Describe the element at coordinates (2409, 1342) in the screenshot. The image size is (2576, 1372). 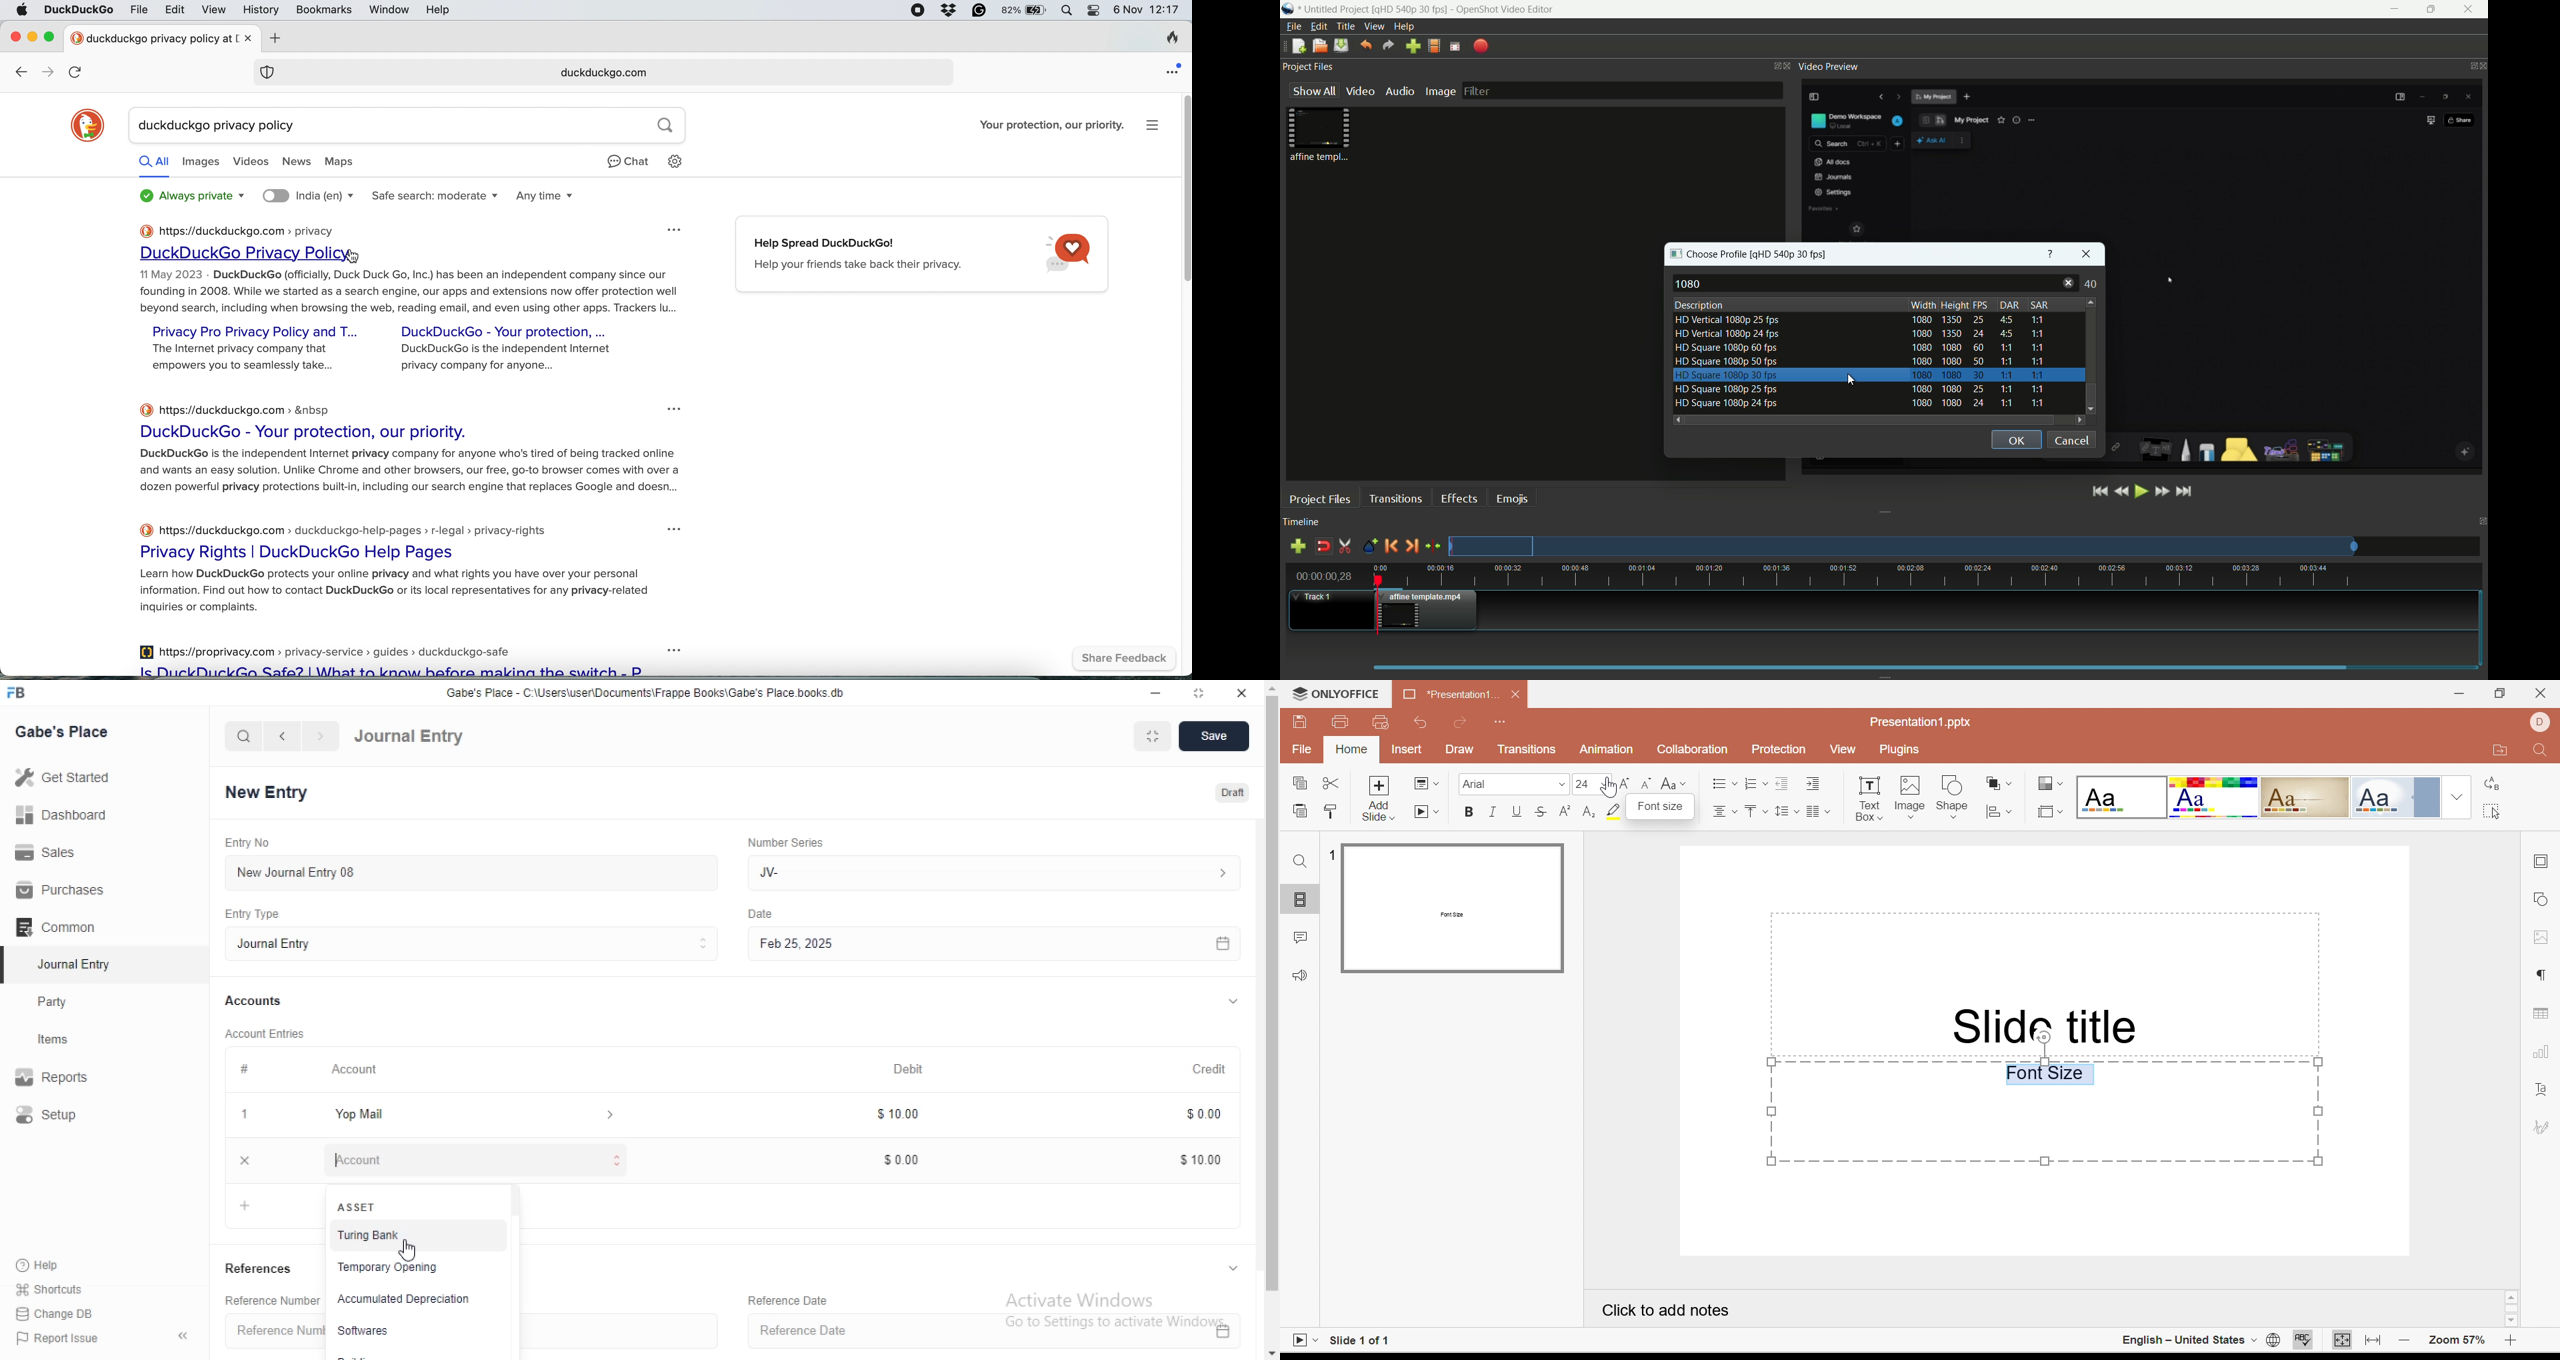
I see `Zoom out` at that location.